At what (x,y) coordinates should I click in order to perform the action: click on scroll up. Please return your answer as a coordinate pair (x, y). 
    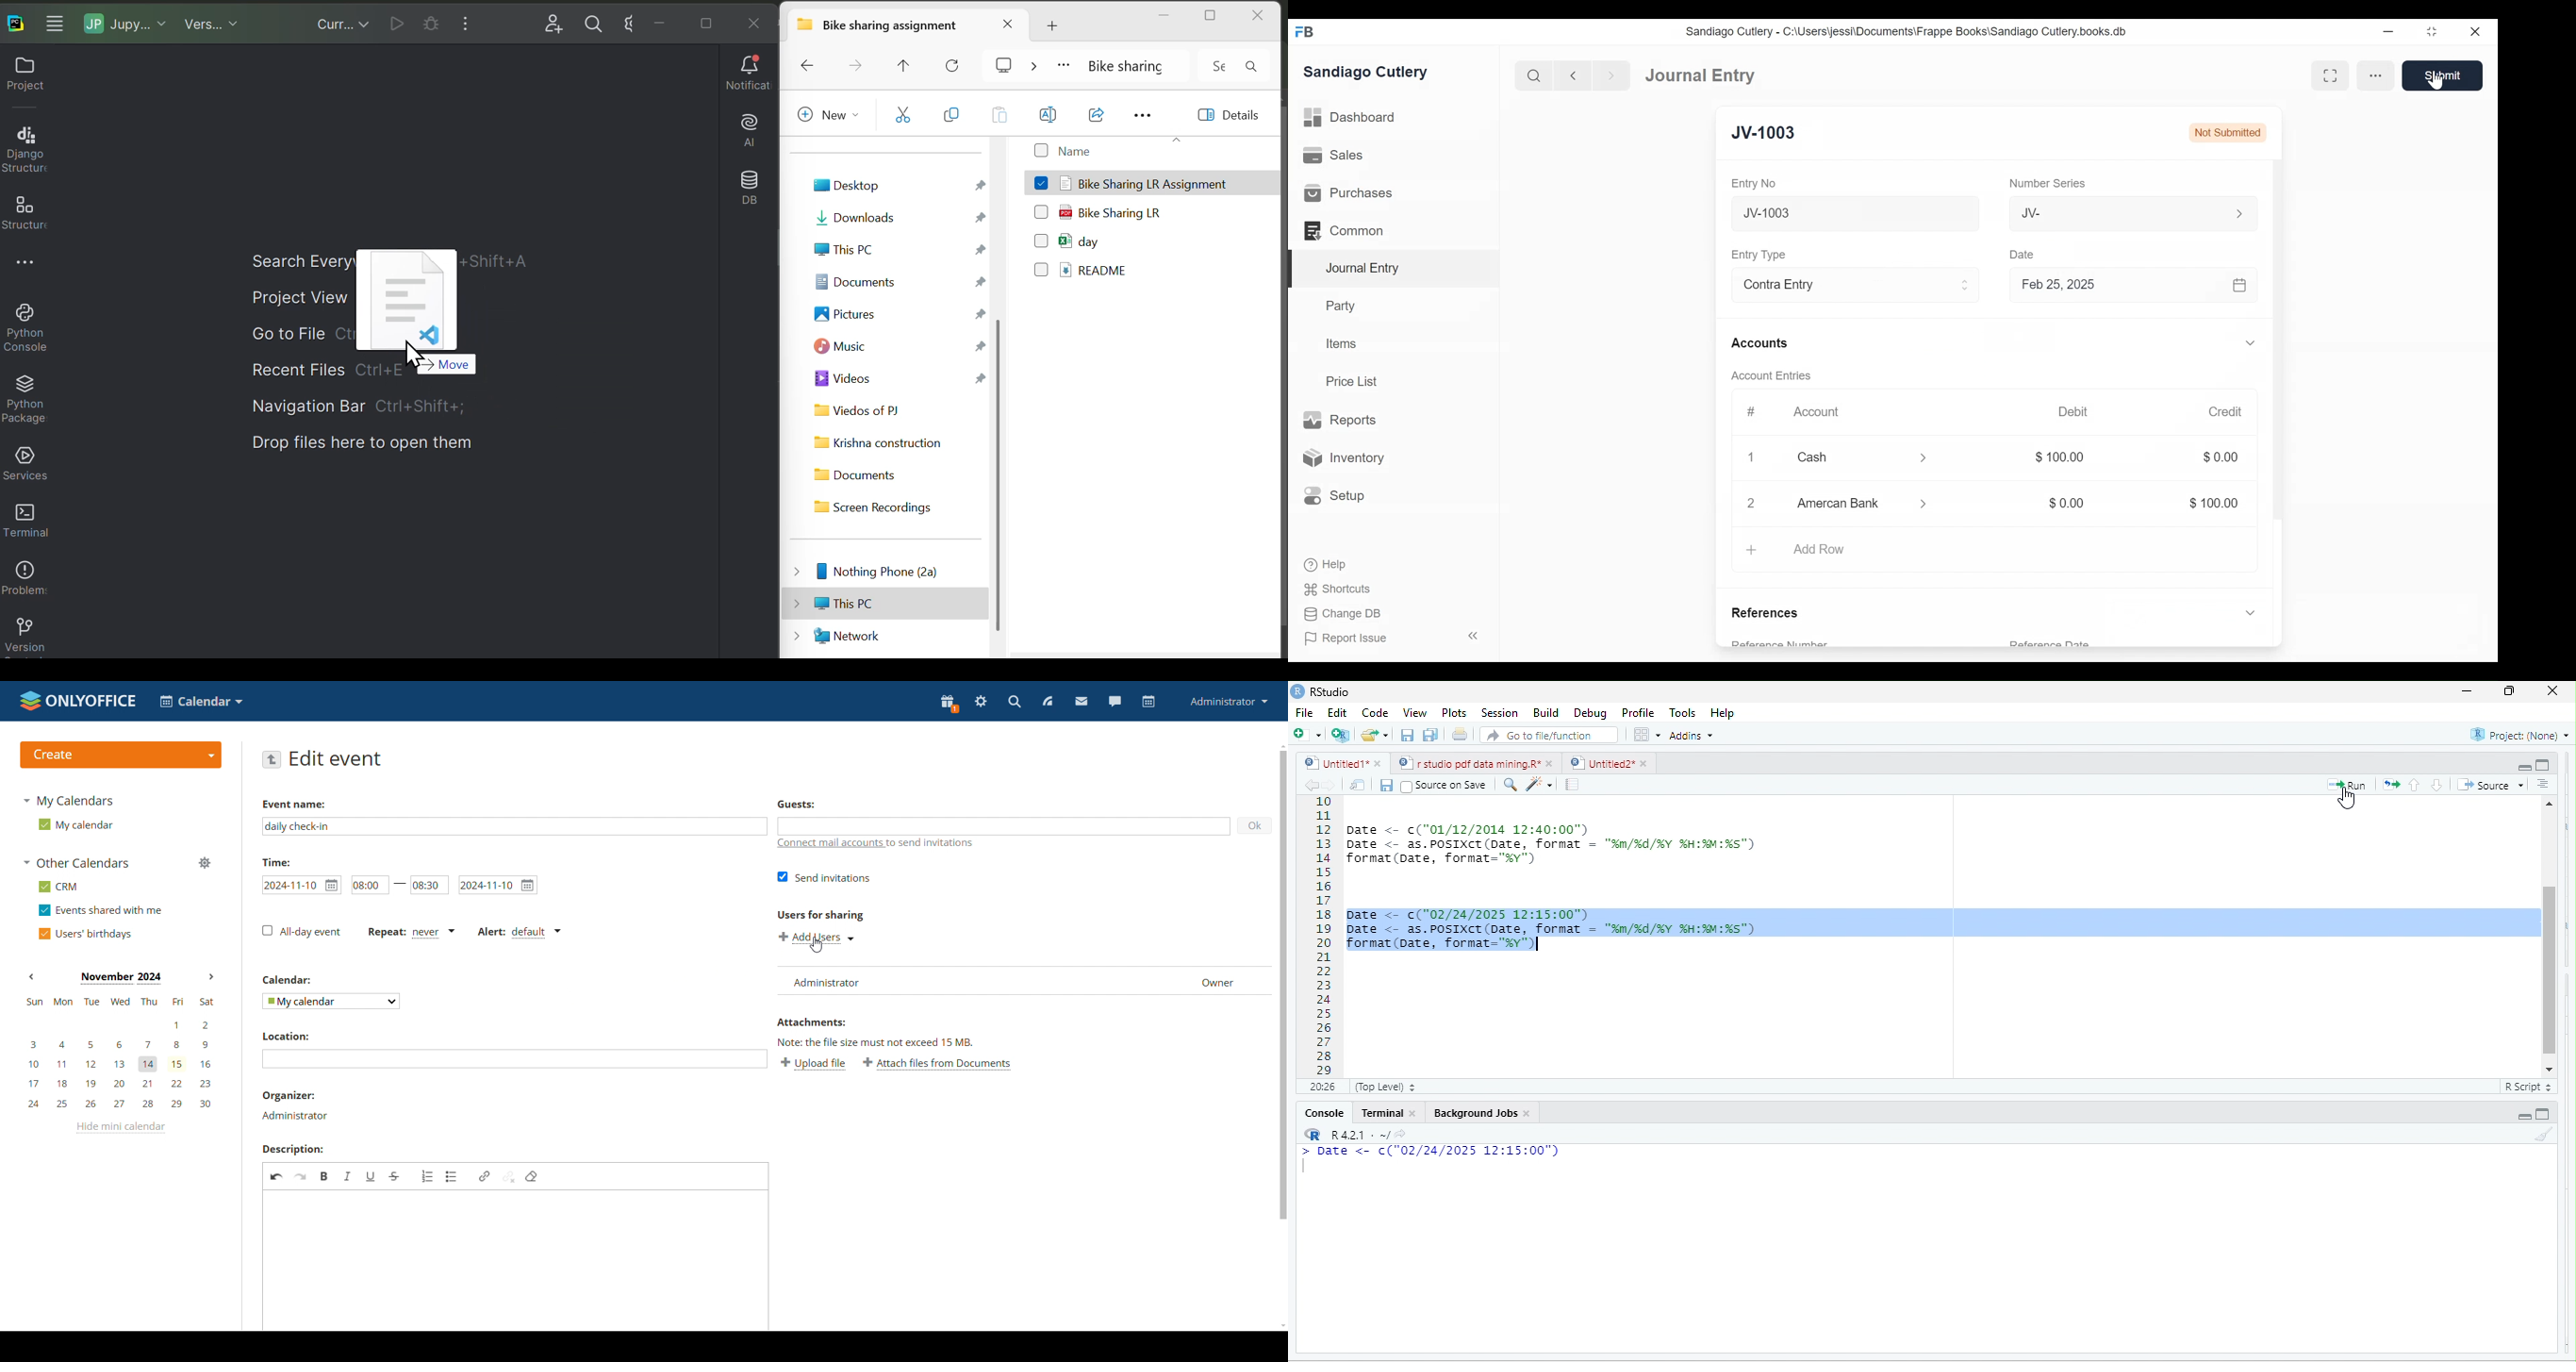
    Looking at the image, I should click on (2551, 802).